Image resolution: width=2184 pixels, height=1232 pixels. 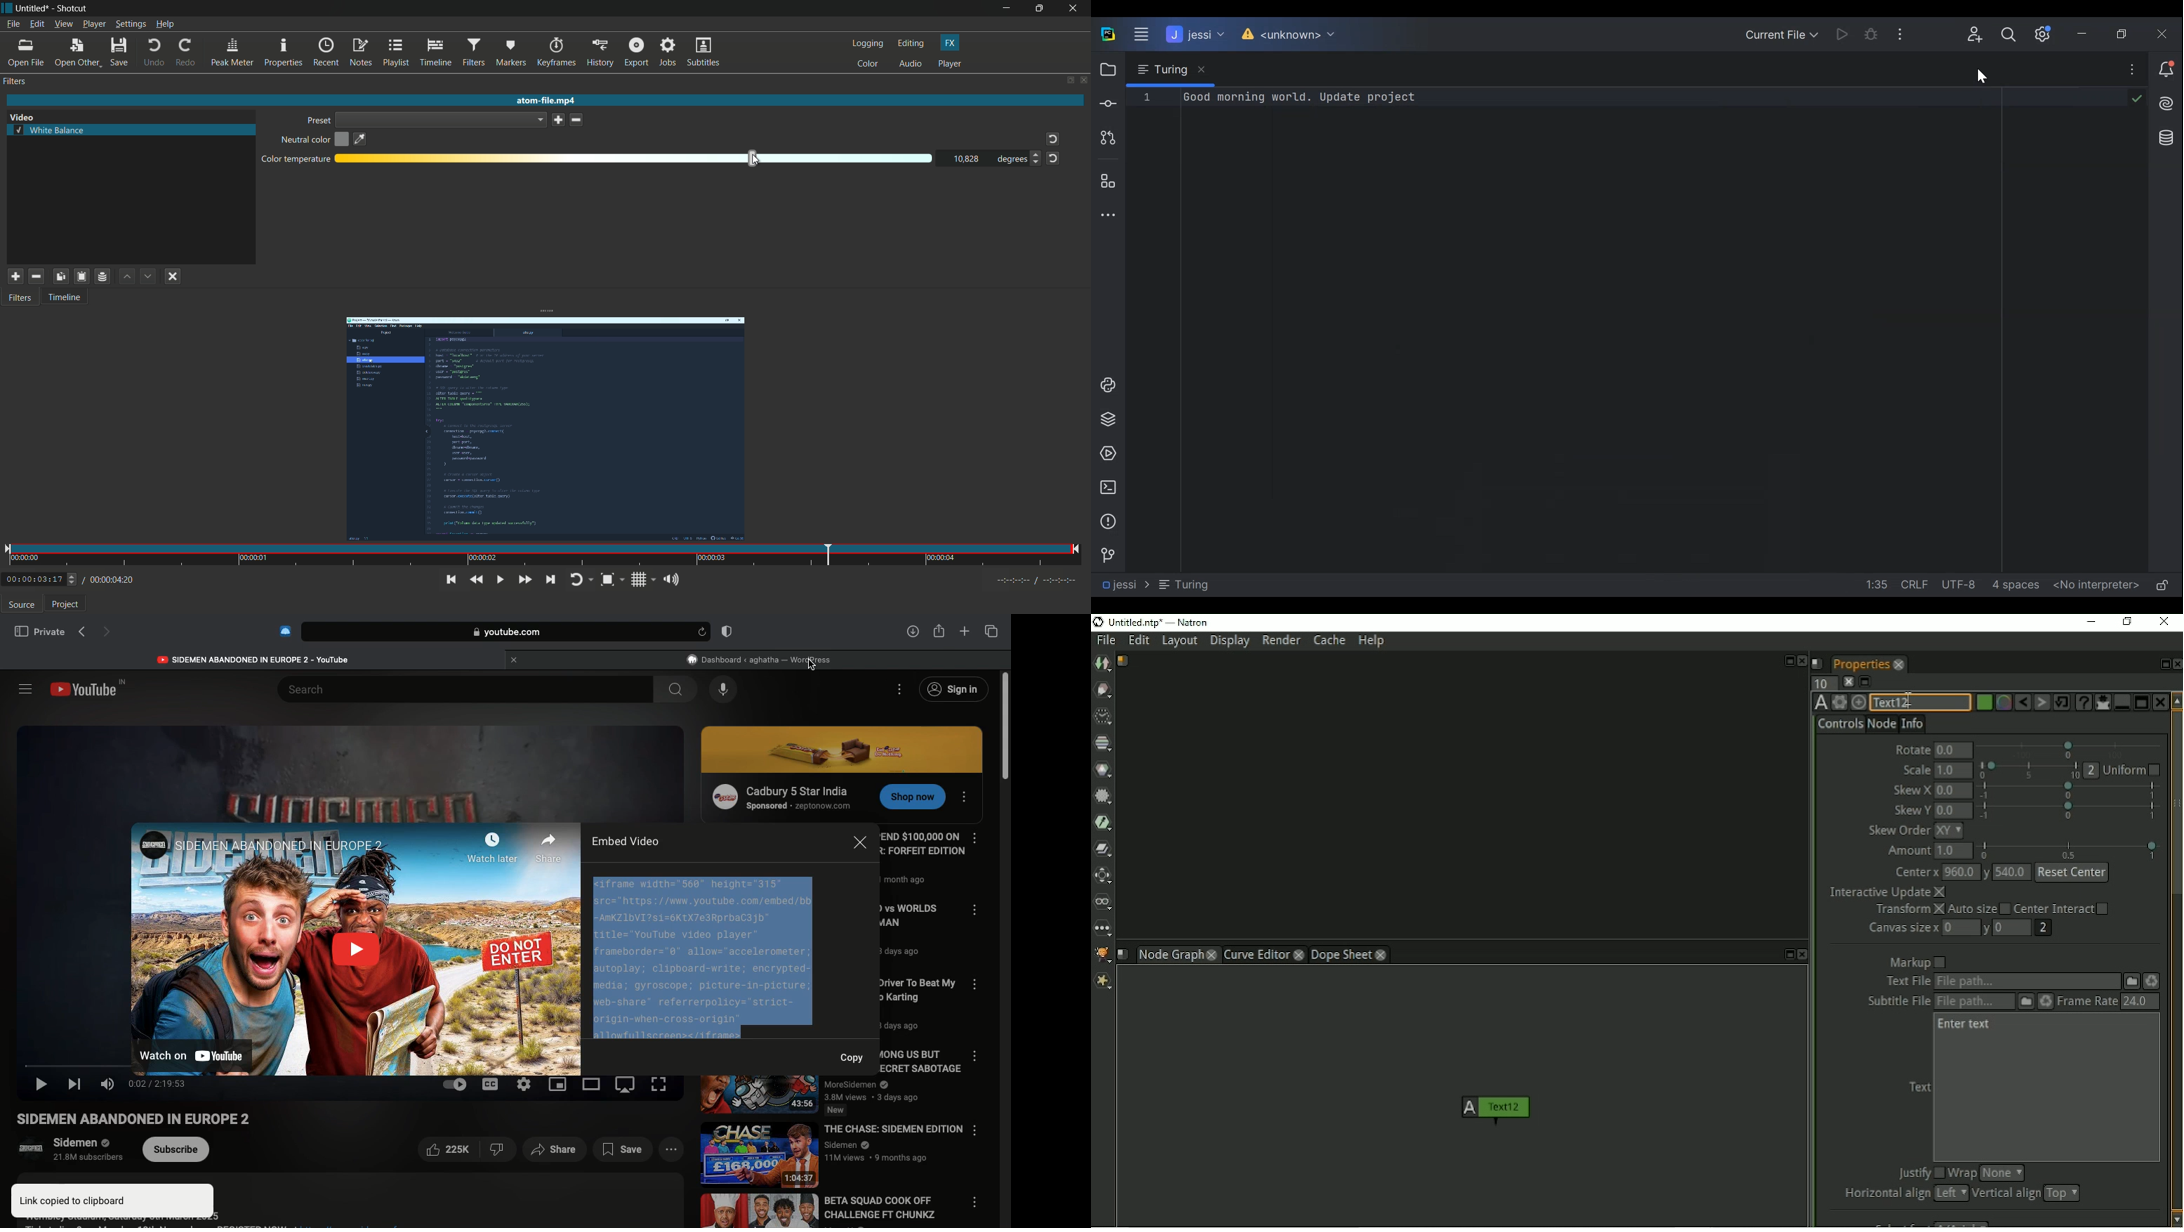 What do you see at coordinates (524, 1084) in the screenshot?
I see `Settings` at bounding box center [524, 1084].